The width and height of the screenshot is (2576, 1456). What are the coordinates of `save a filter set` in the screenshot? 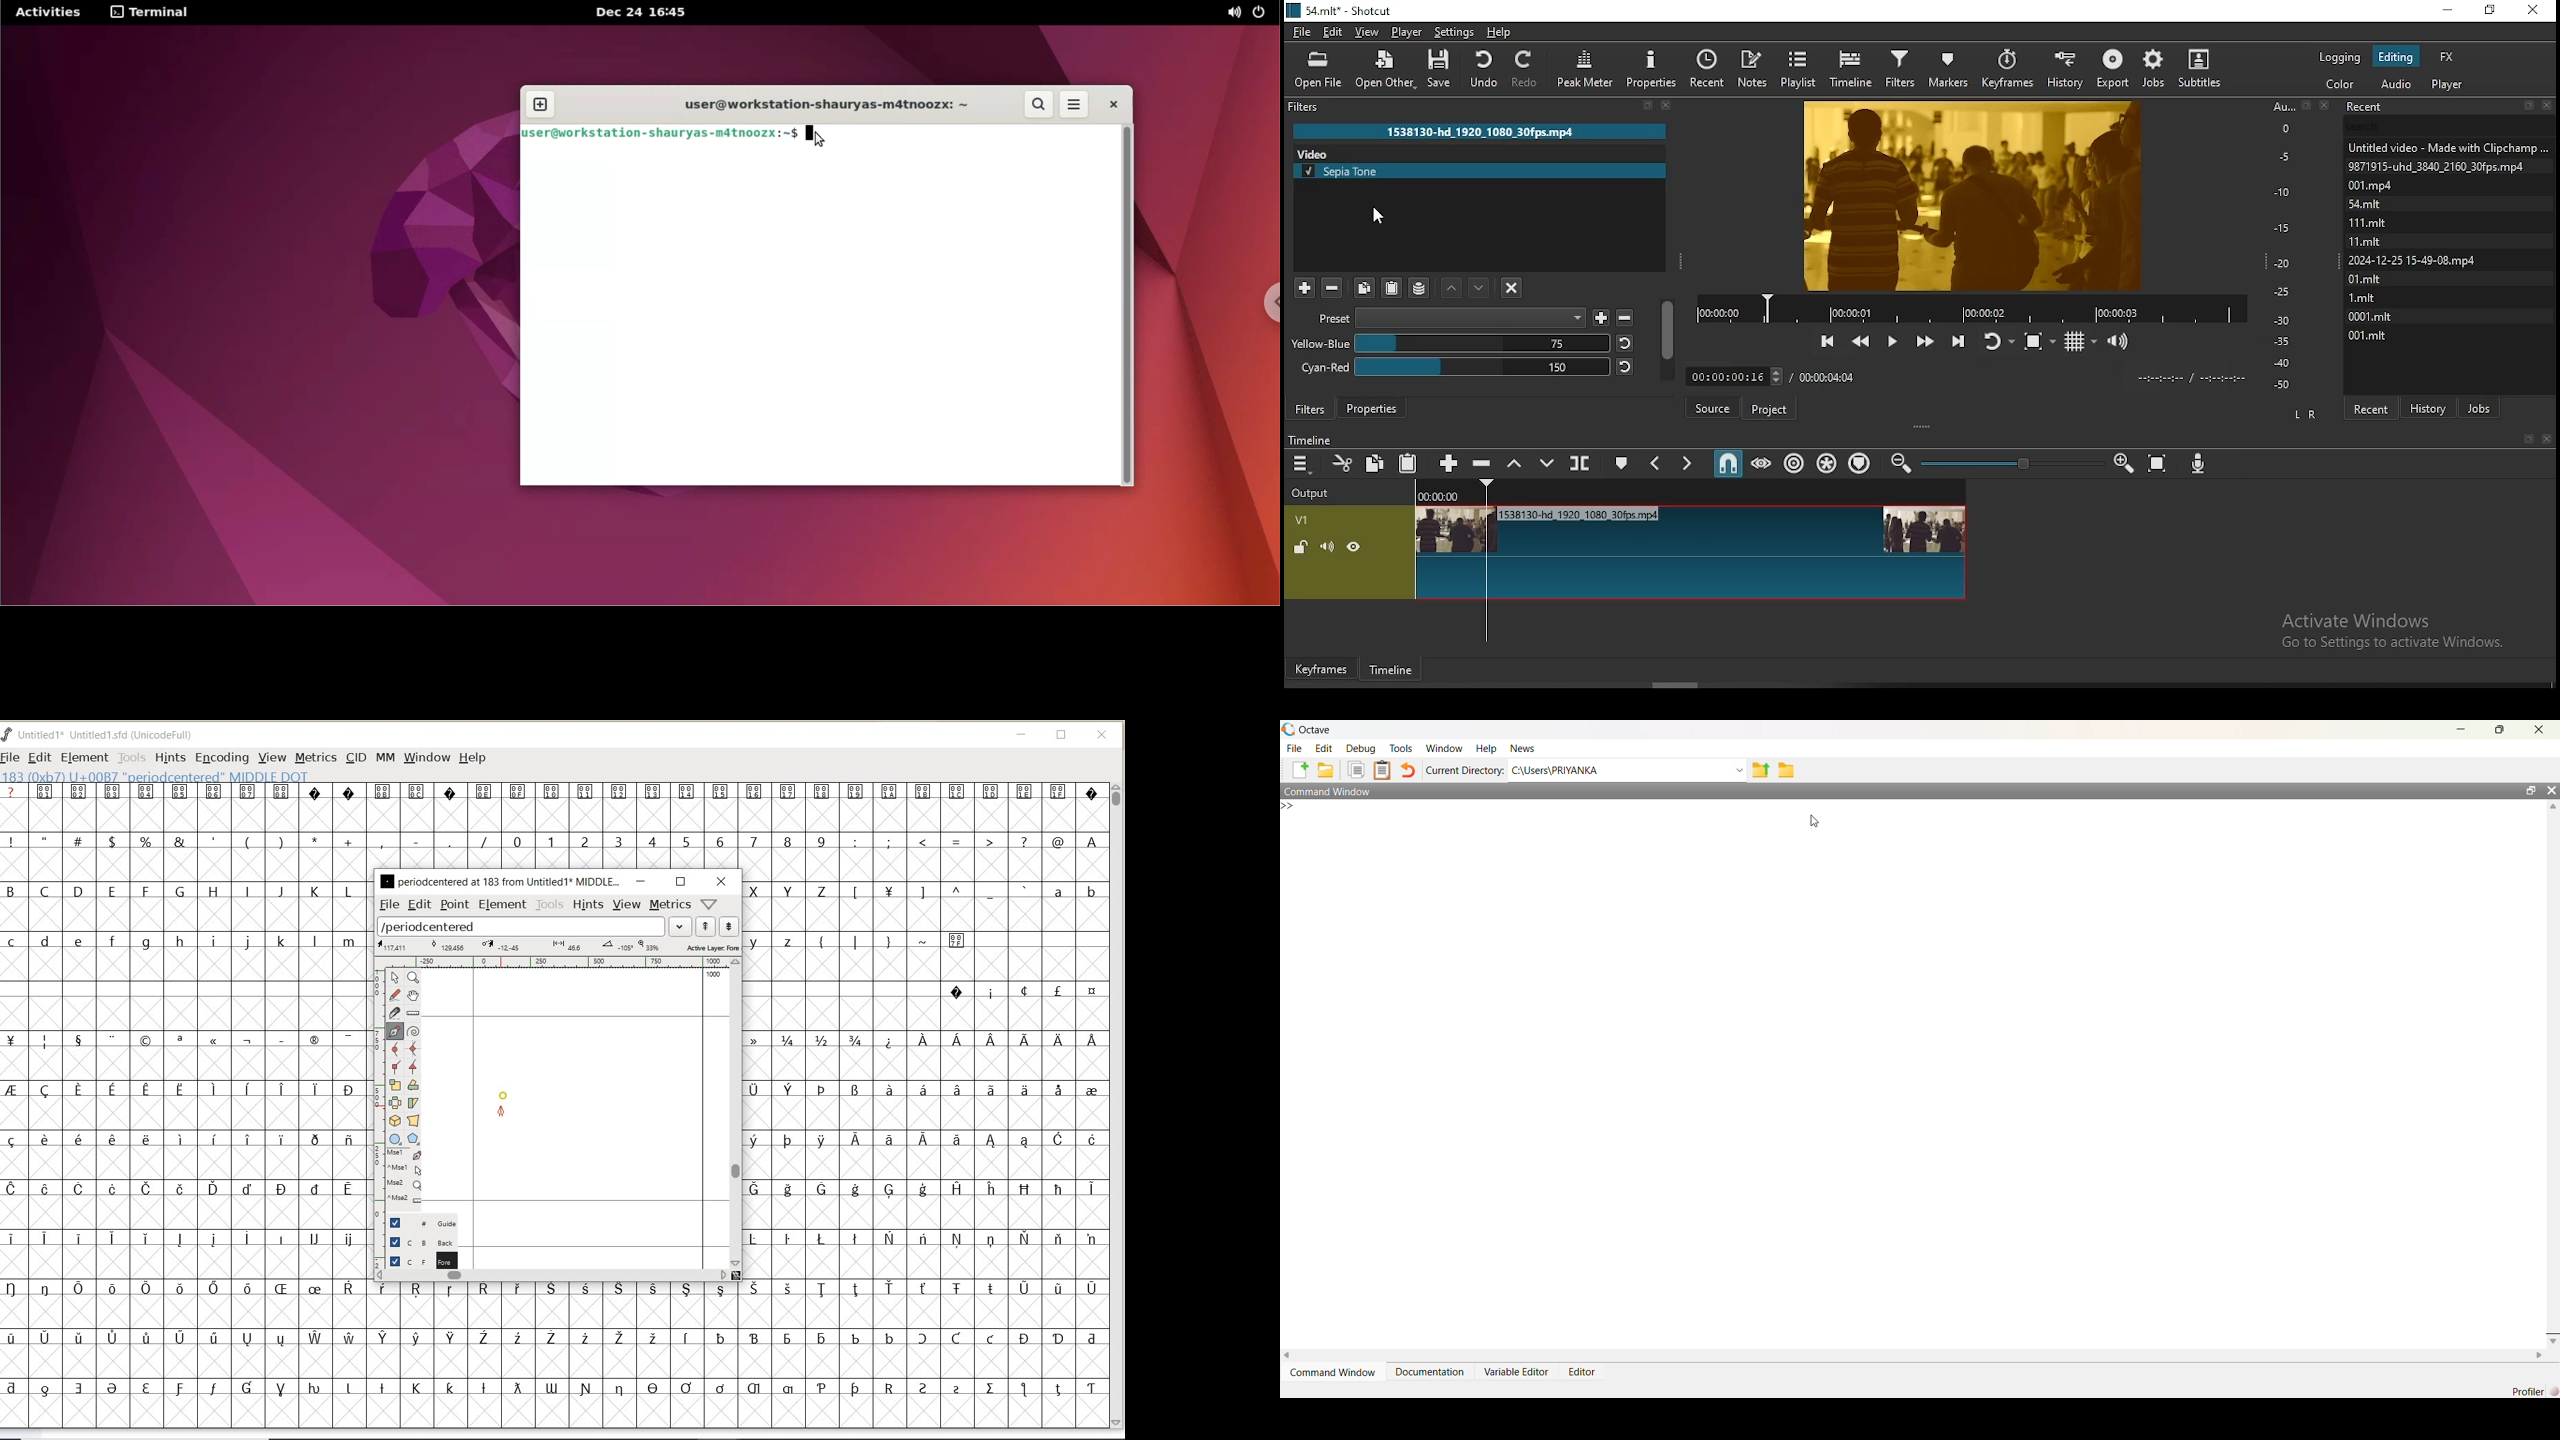 It's located at (1421, 288).